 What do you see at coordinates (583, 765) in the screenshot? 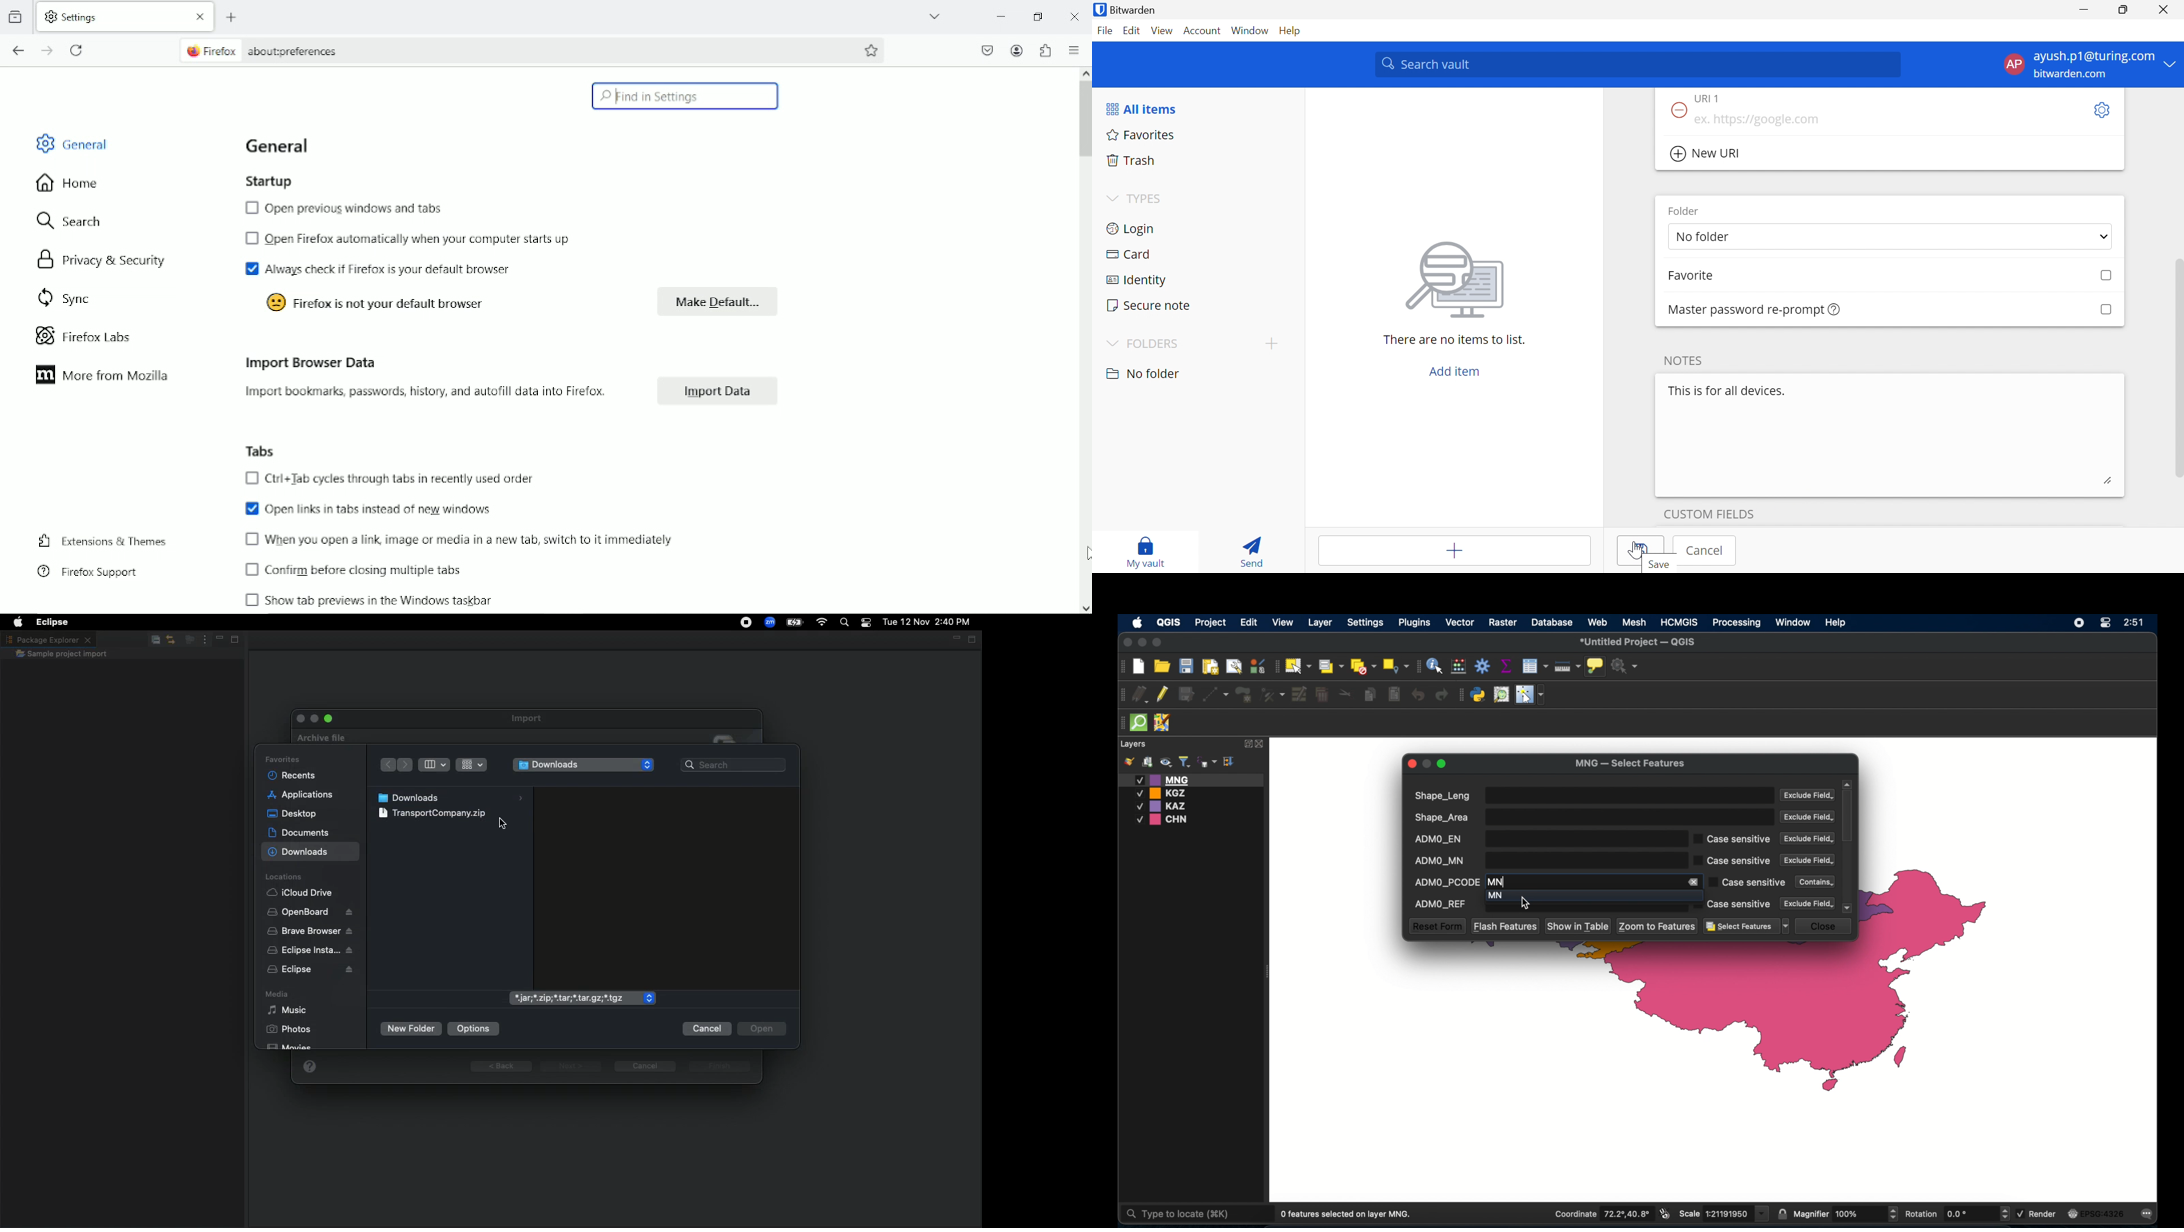
I see `Downloads` at bounding box center [583, 765].